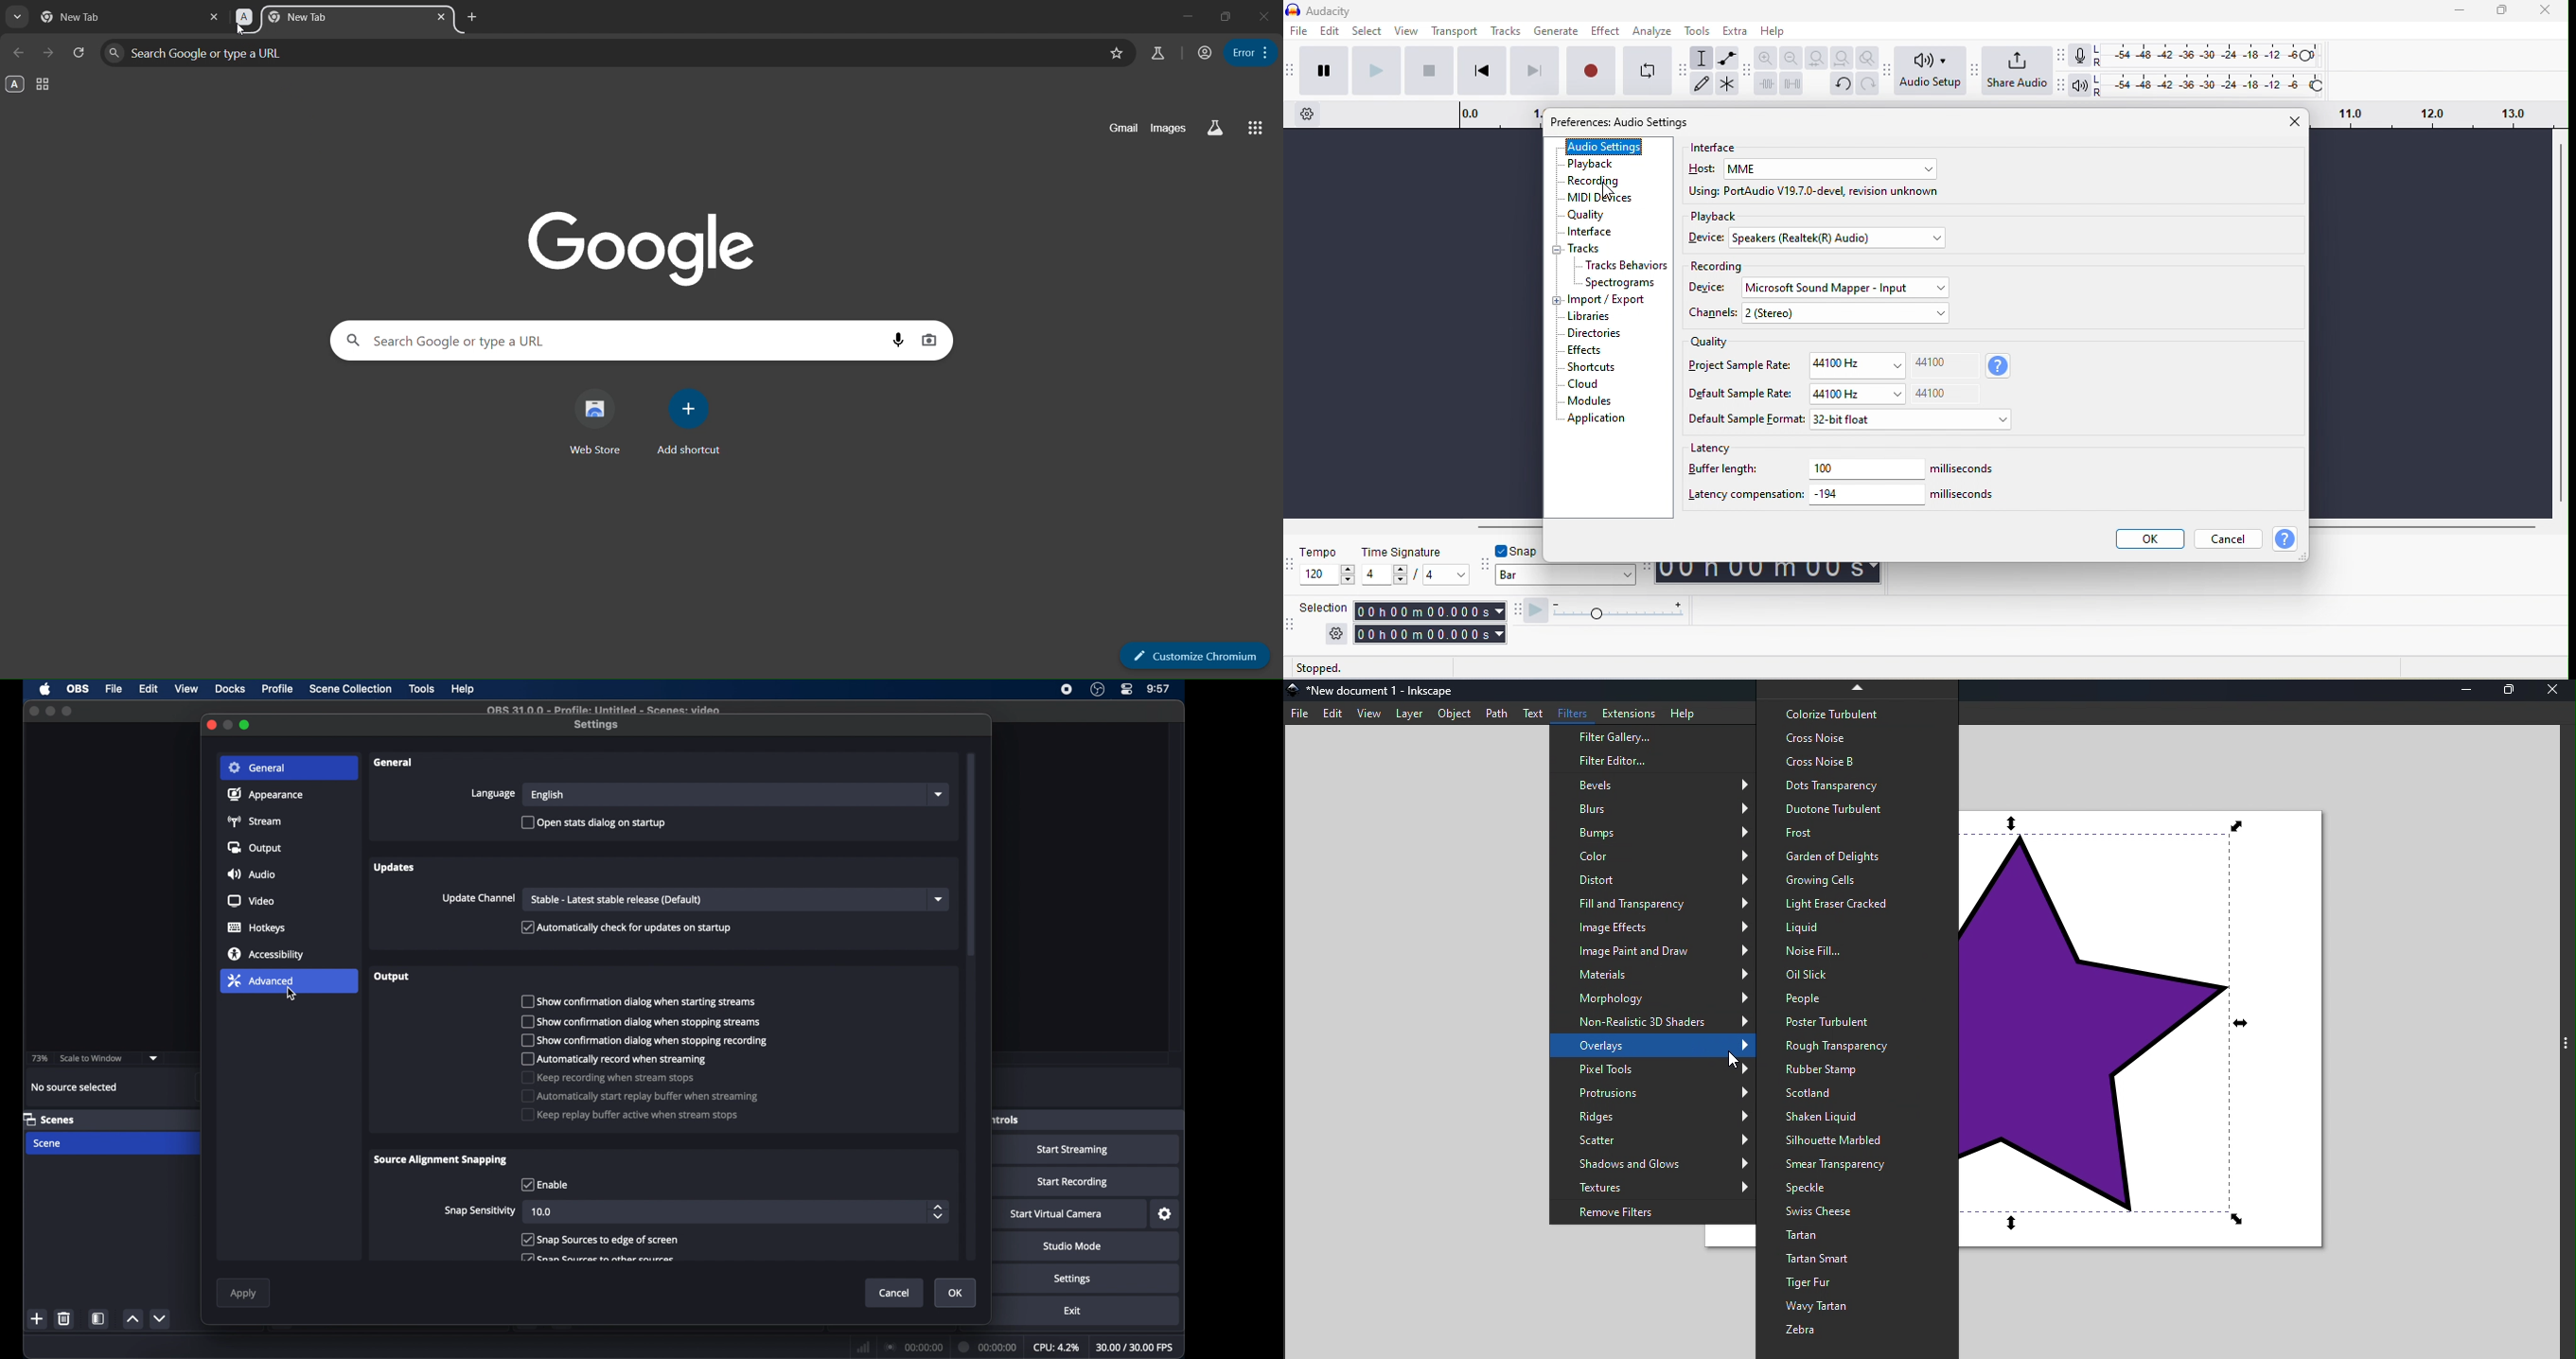 The image size is (2576, 1372). What do you see at coordinates (1073, 1246) in the screenshot?
I see `studio mode` at bounding box center [1073, 1246].